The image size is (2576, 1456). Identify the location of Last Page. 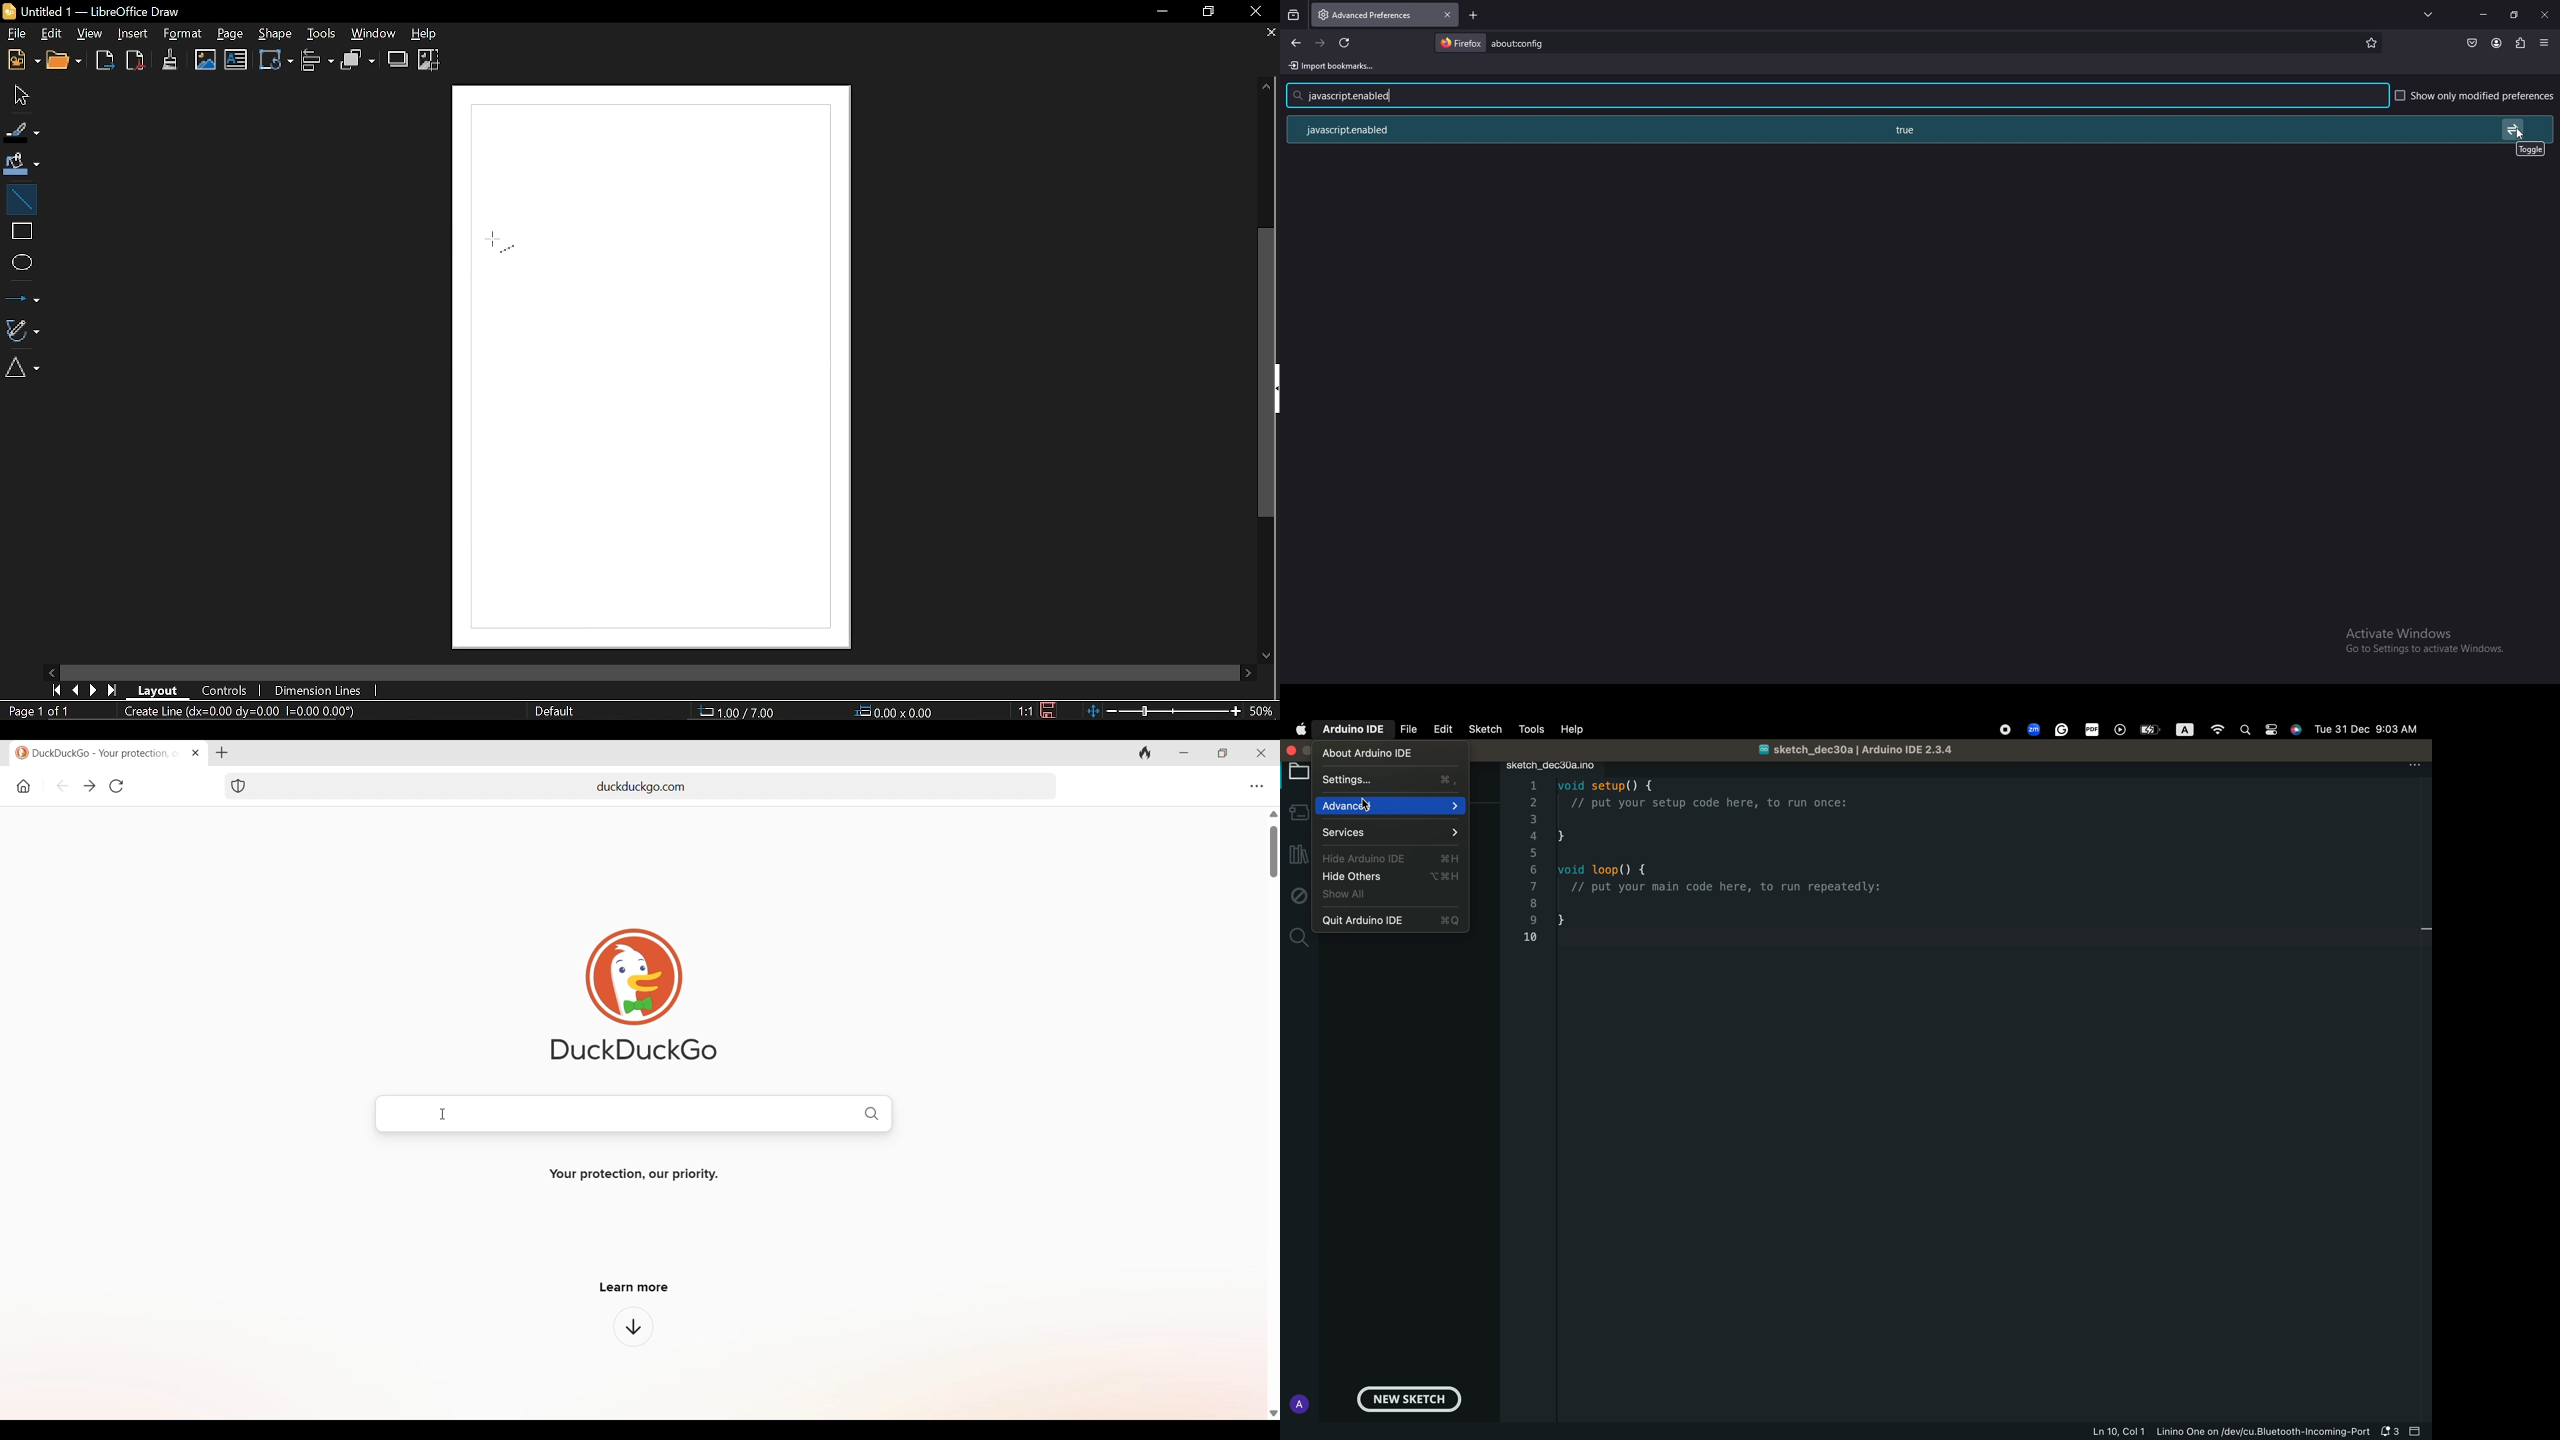
(113, 690).